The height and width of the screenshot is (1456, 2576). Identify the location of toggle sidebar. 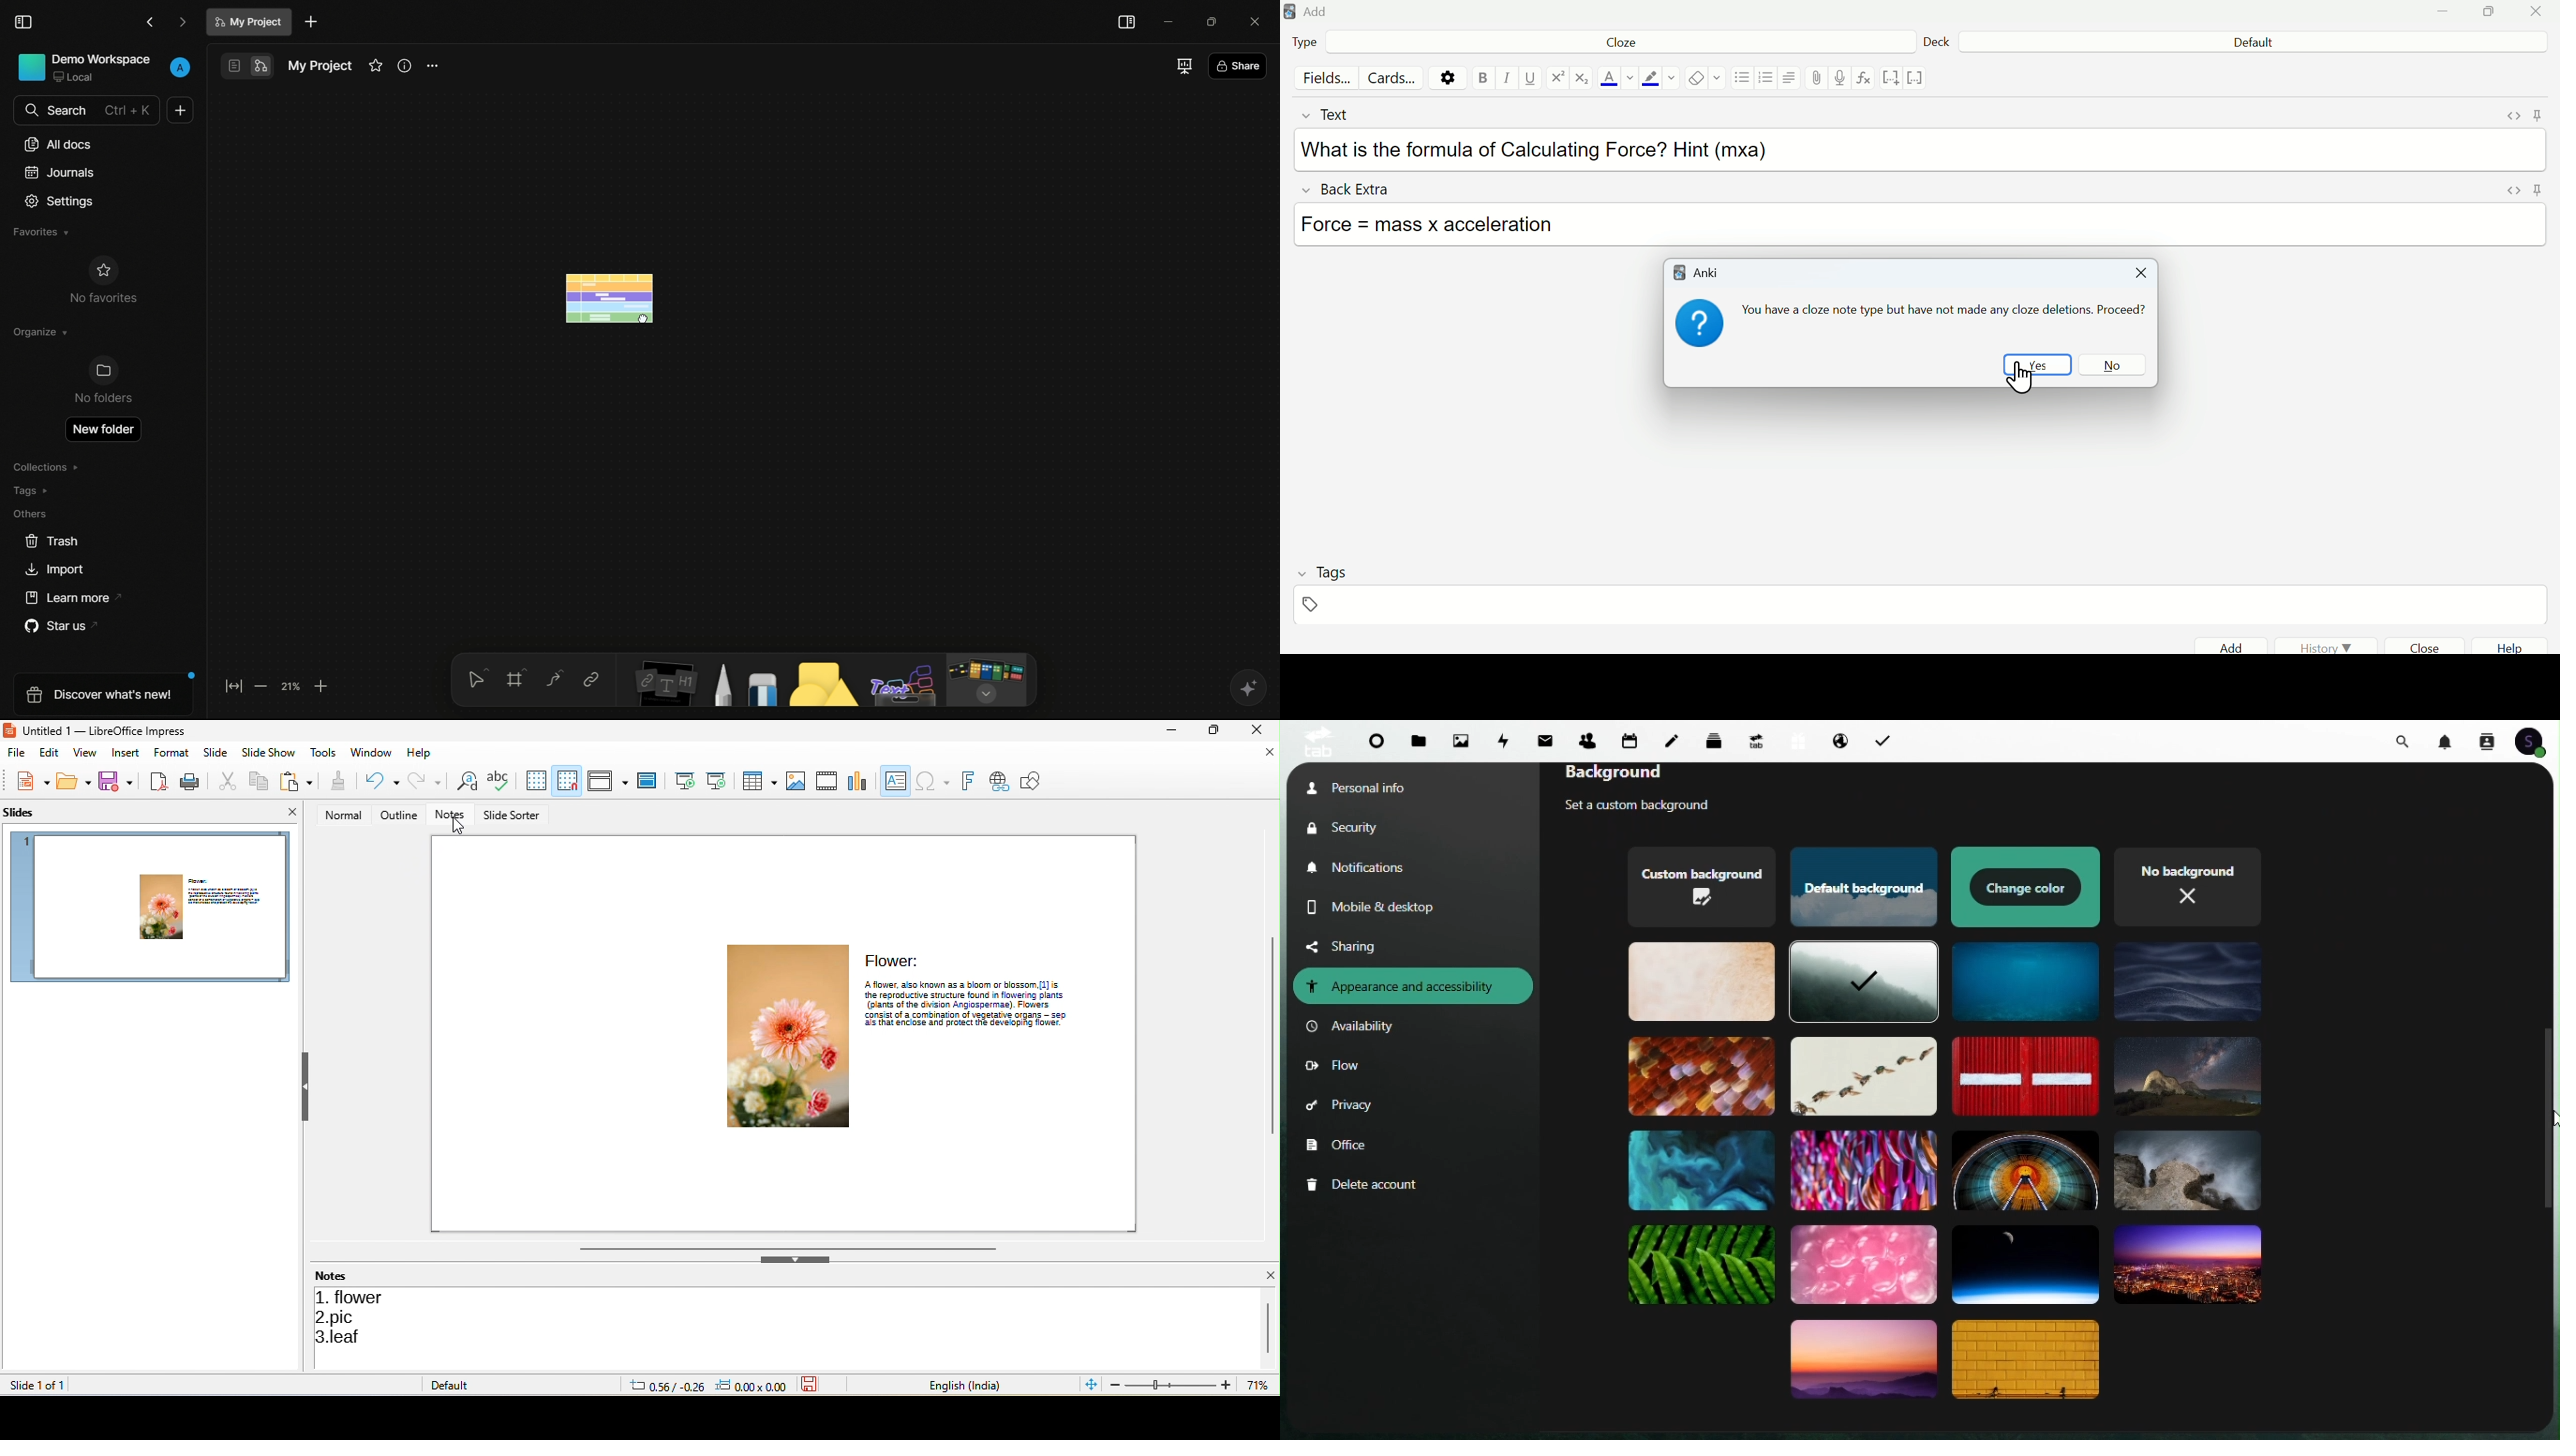
(1127, 23).